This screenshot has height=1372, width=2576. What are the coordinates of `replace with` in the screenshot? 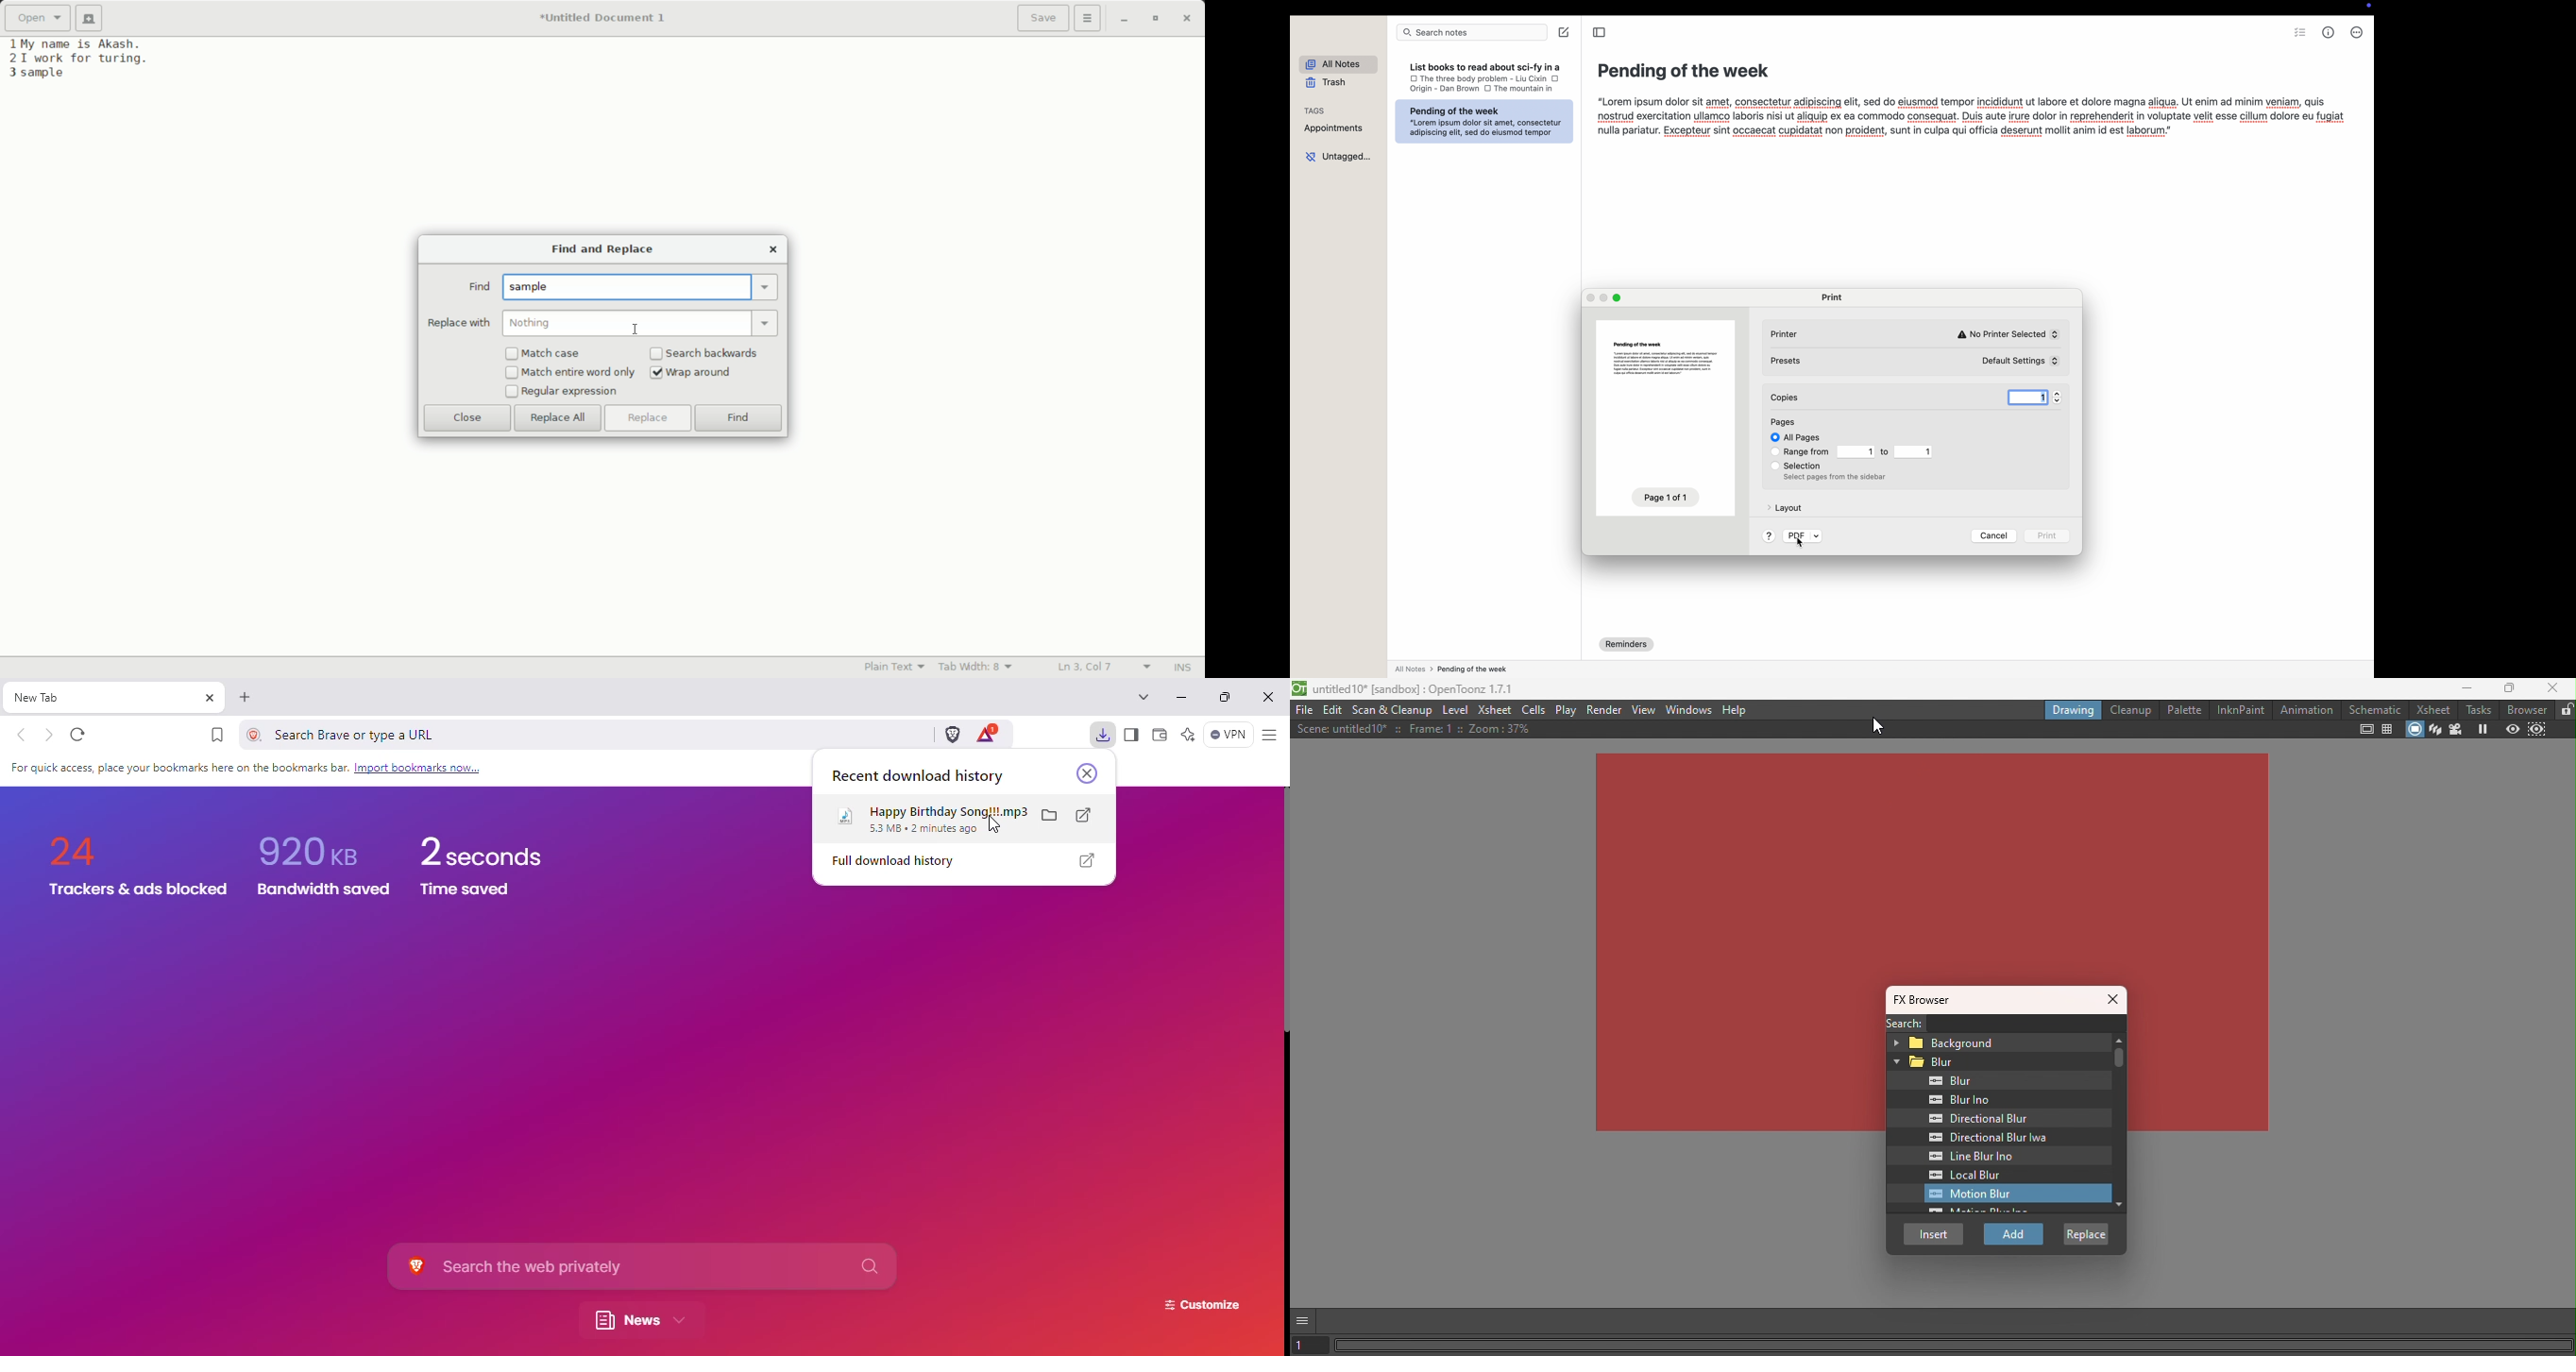 It's located at (458, 323).